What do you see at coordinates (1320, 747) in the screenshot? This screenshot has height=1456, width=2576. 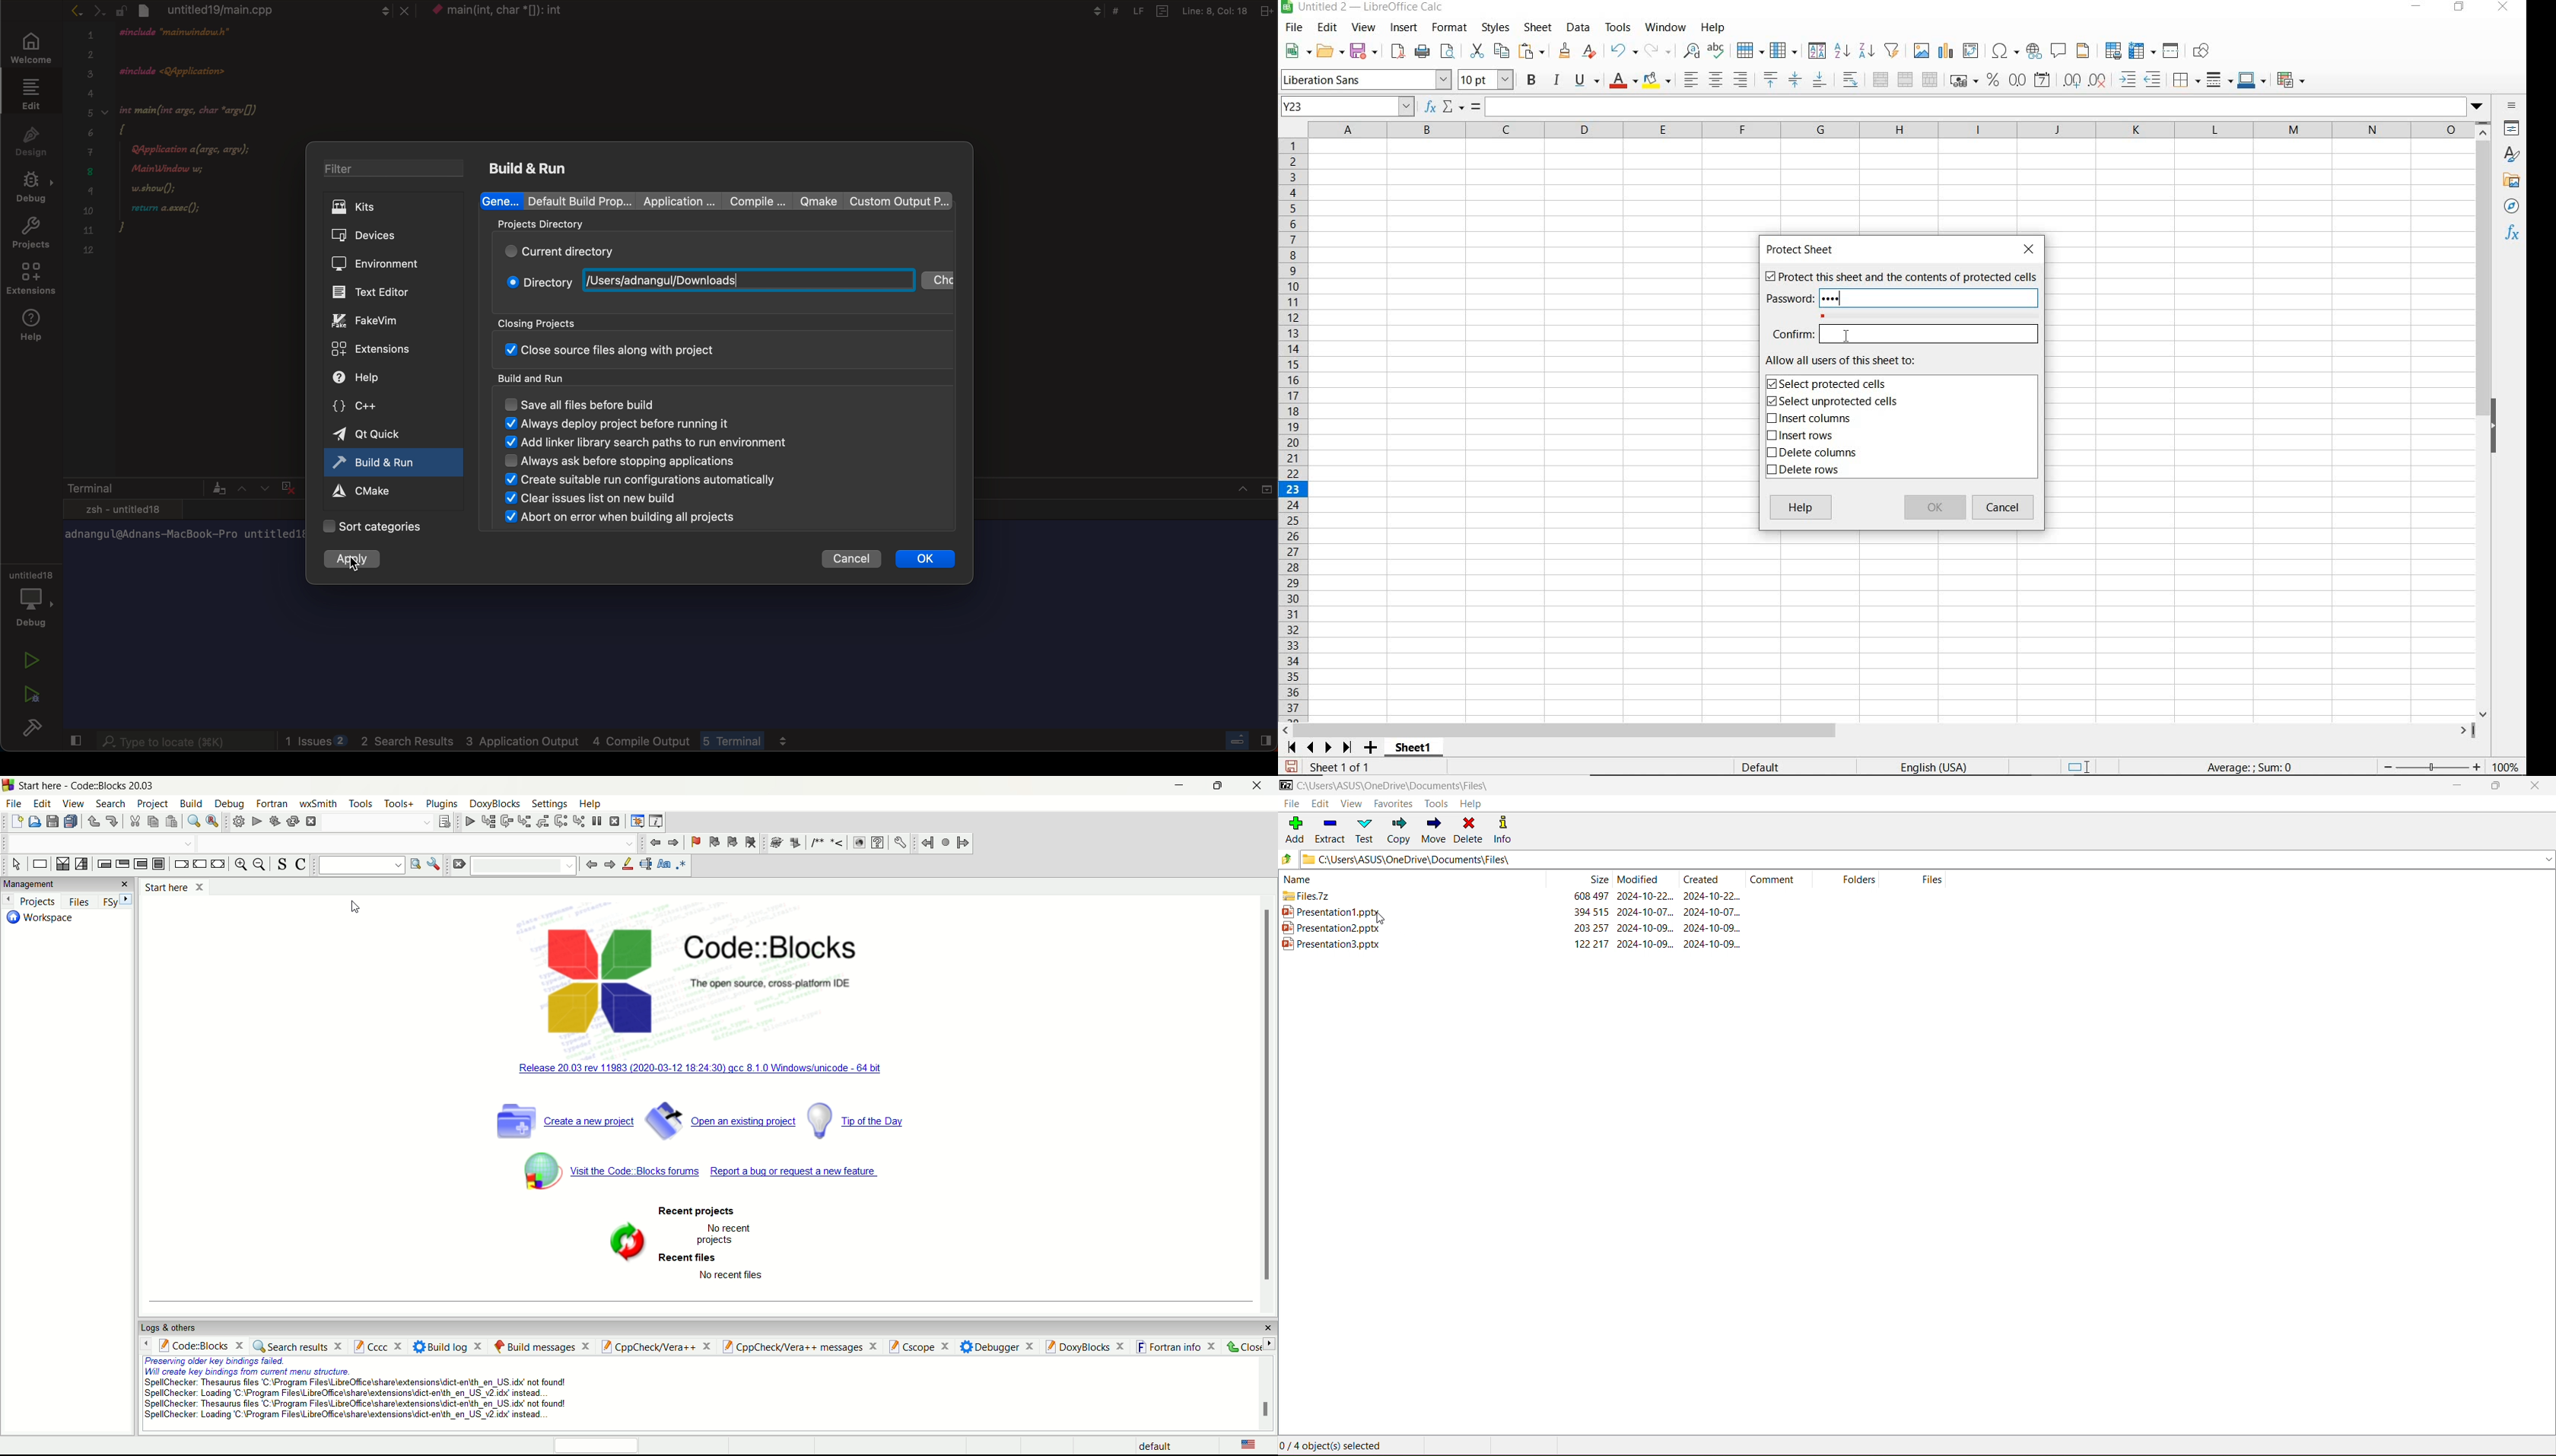 I see `SCROLL TO NEXT SHEET` at bounding box center [1320, 747].